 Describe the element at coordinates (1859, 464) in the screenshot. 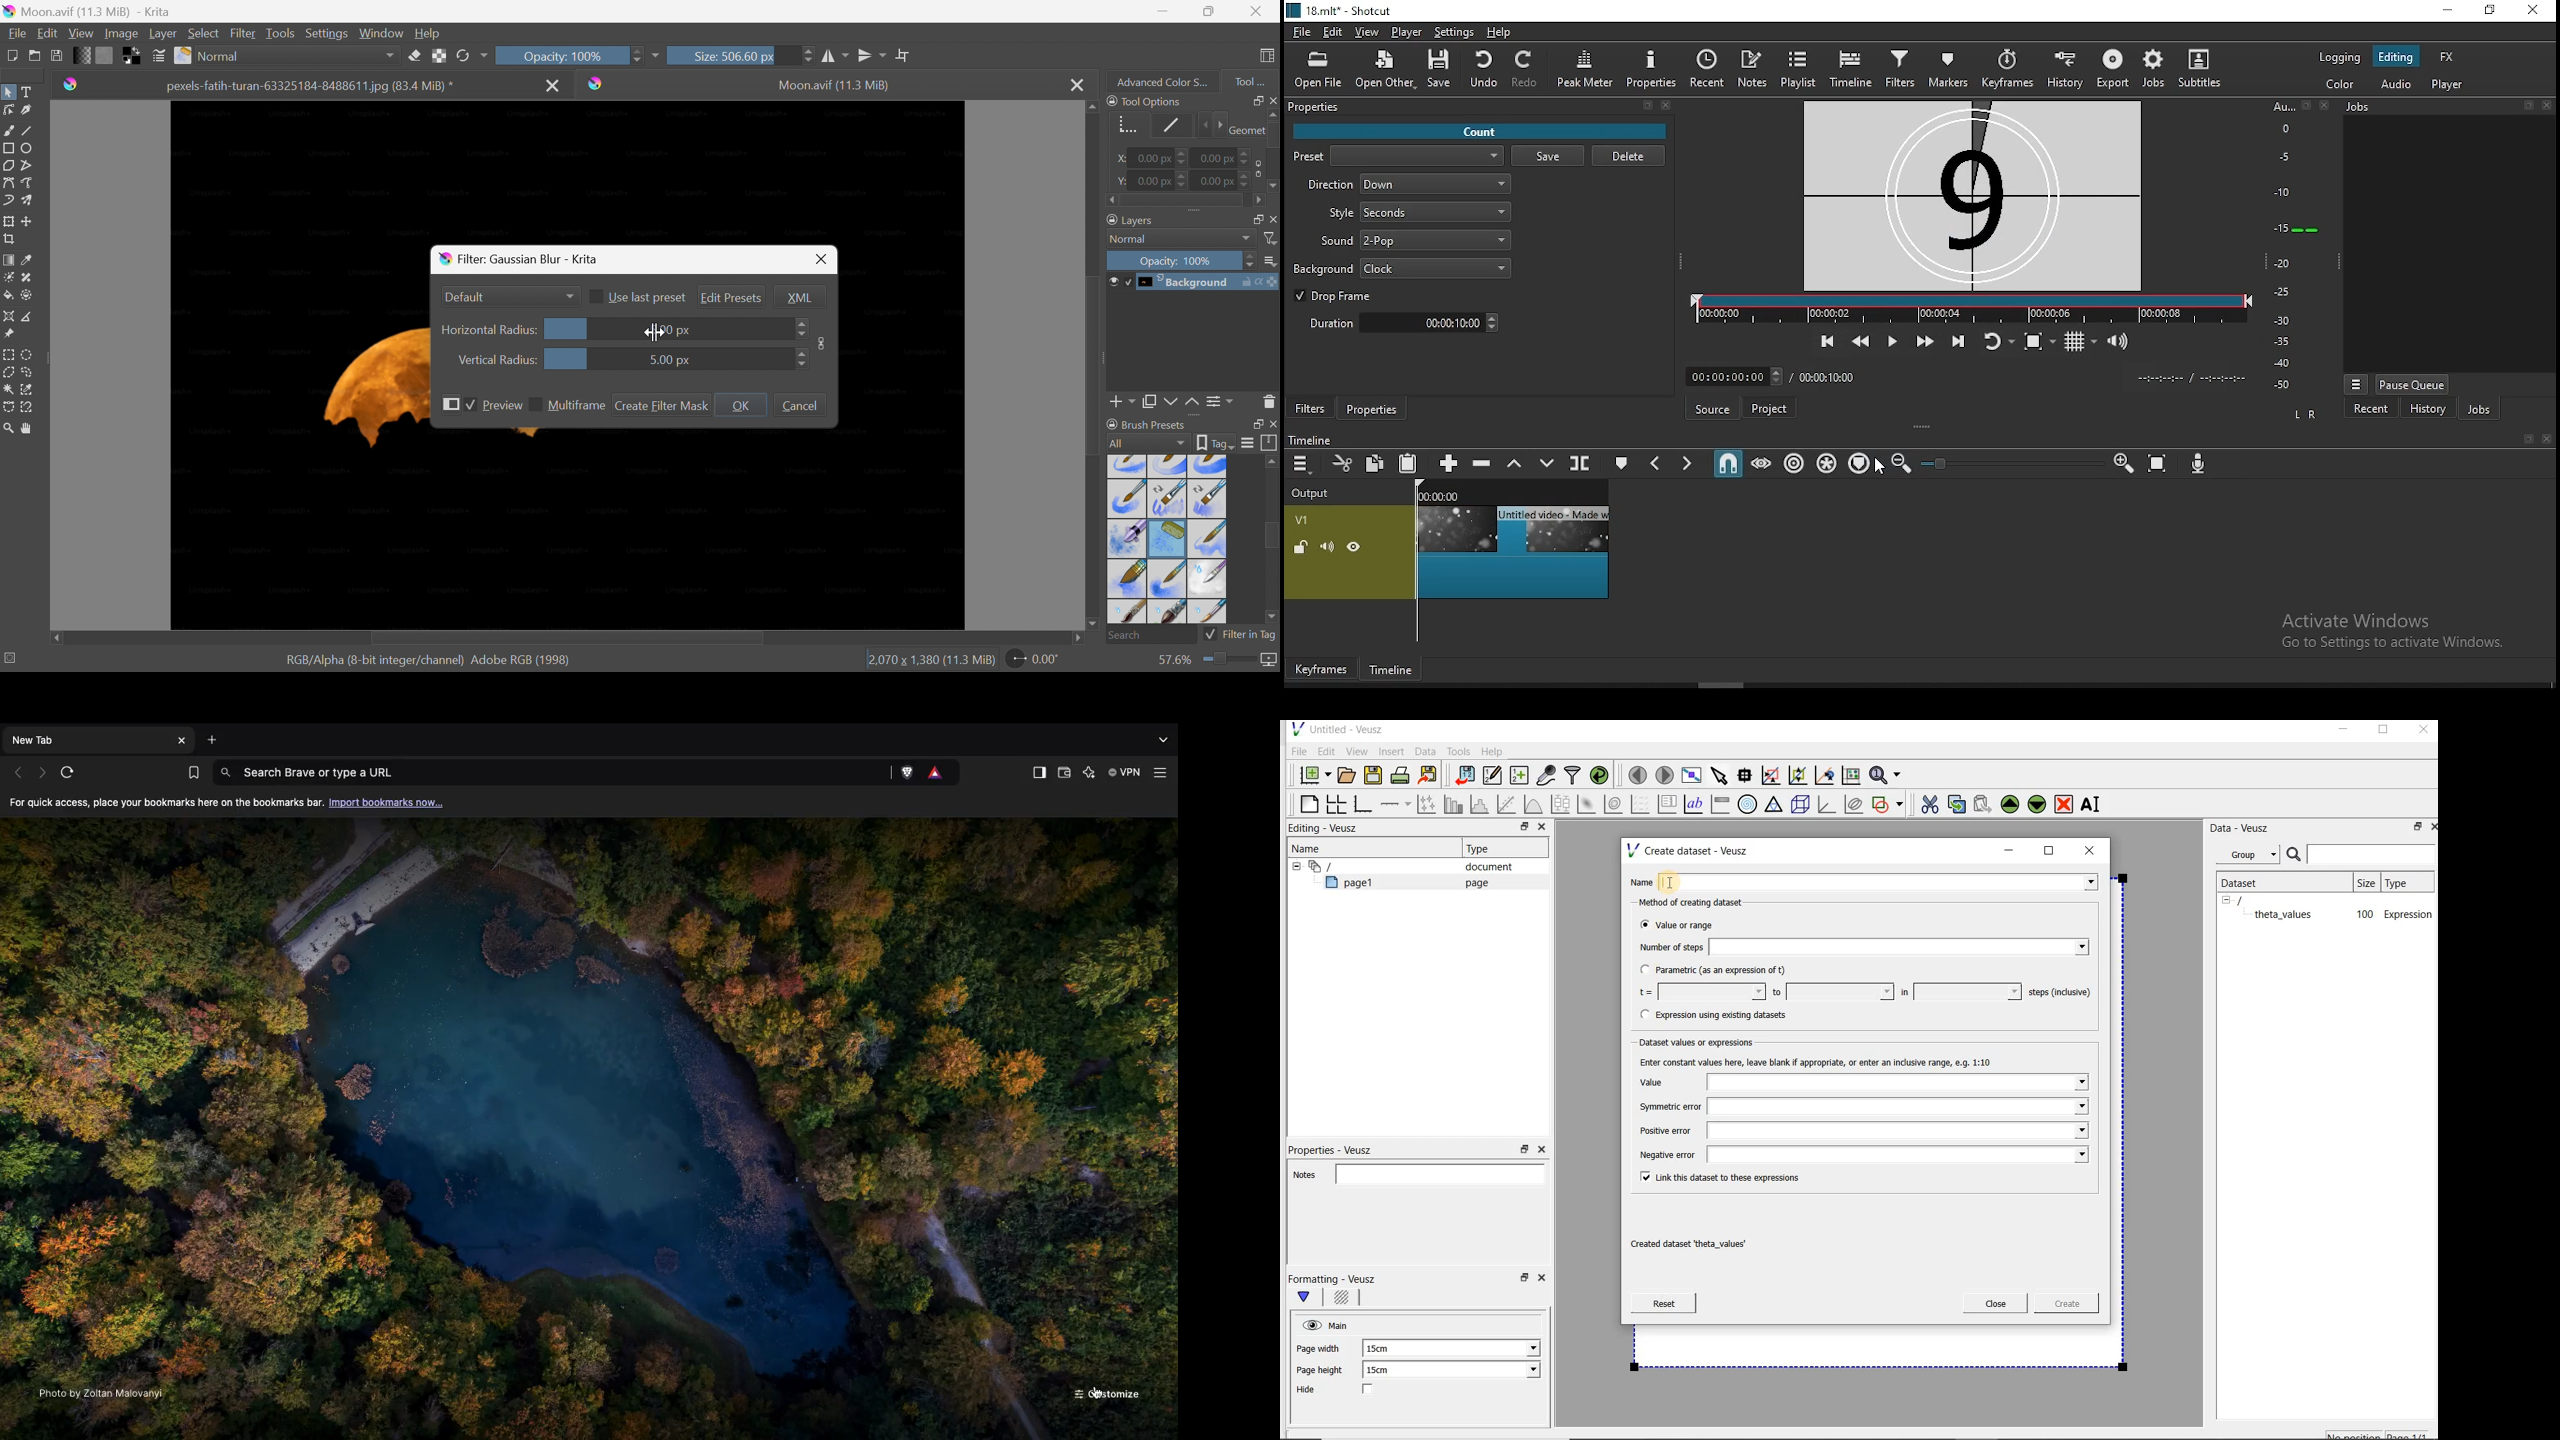

I see `ripple markers` at that location.